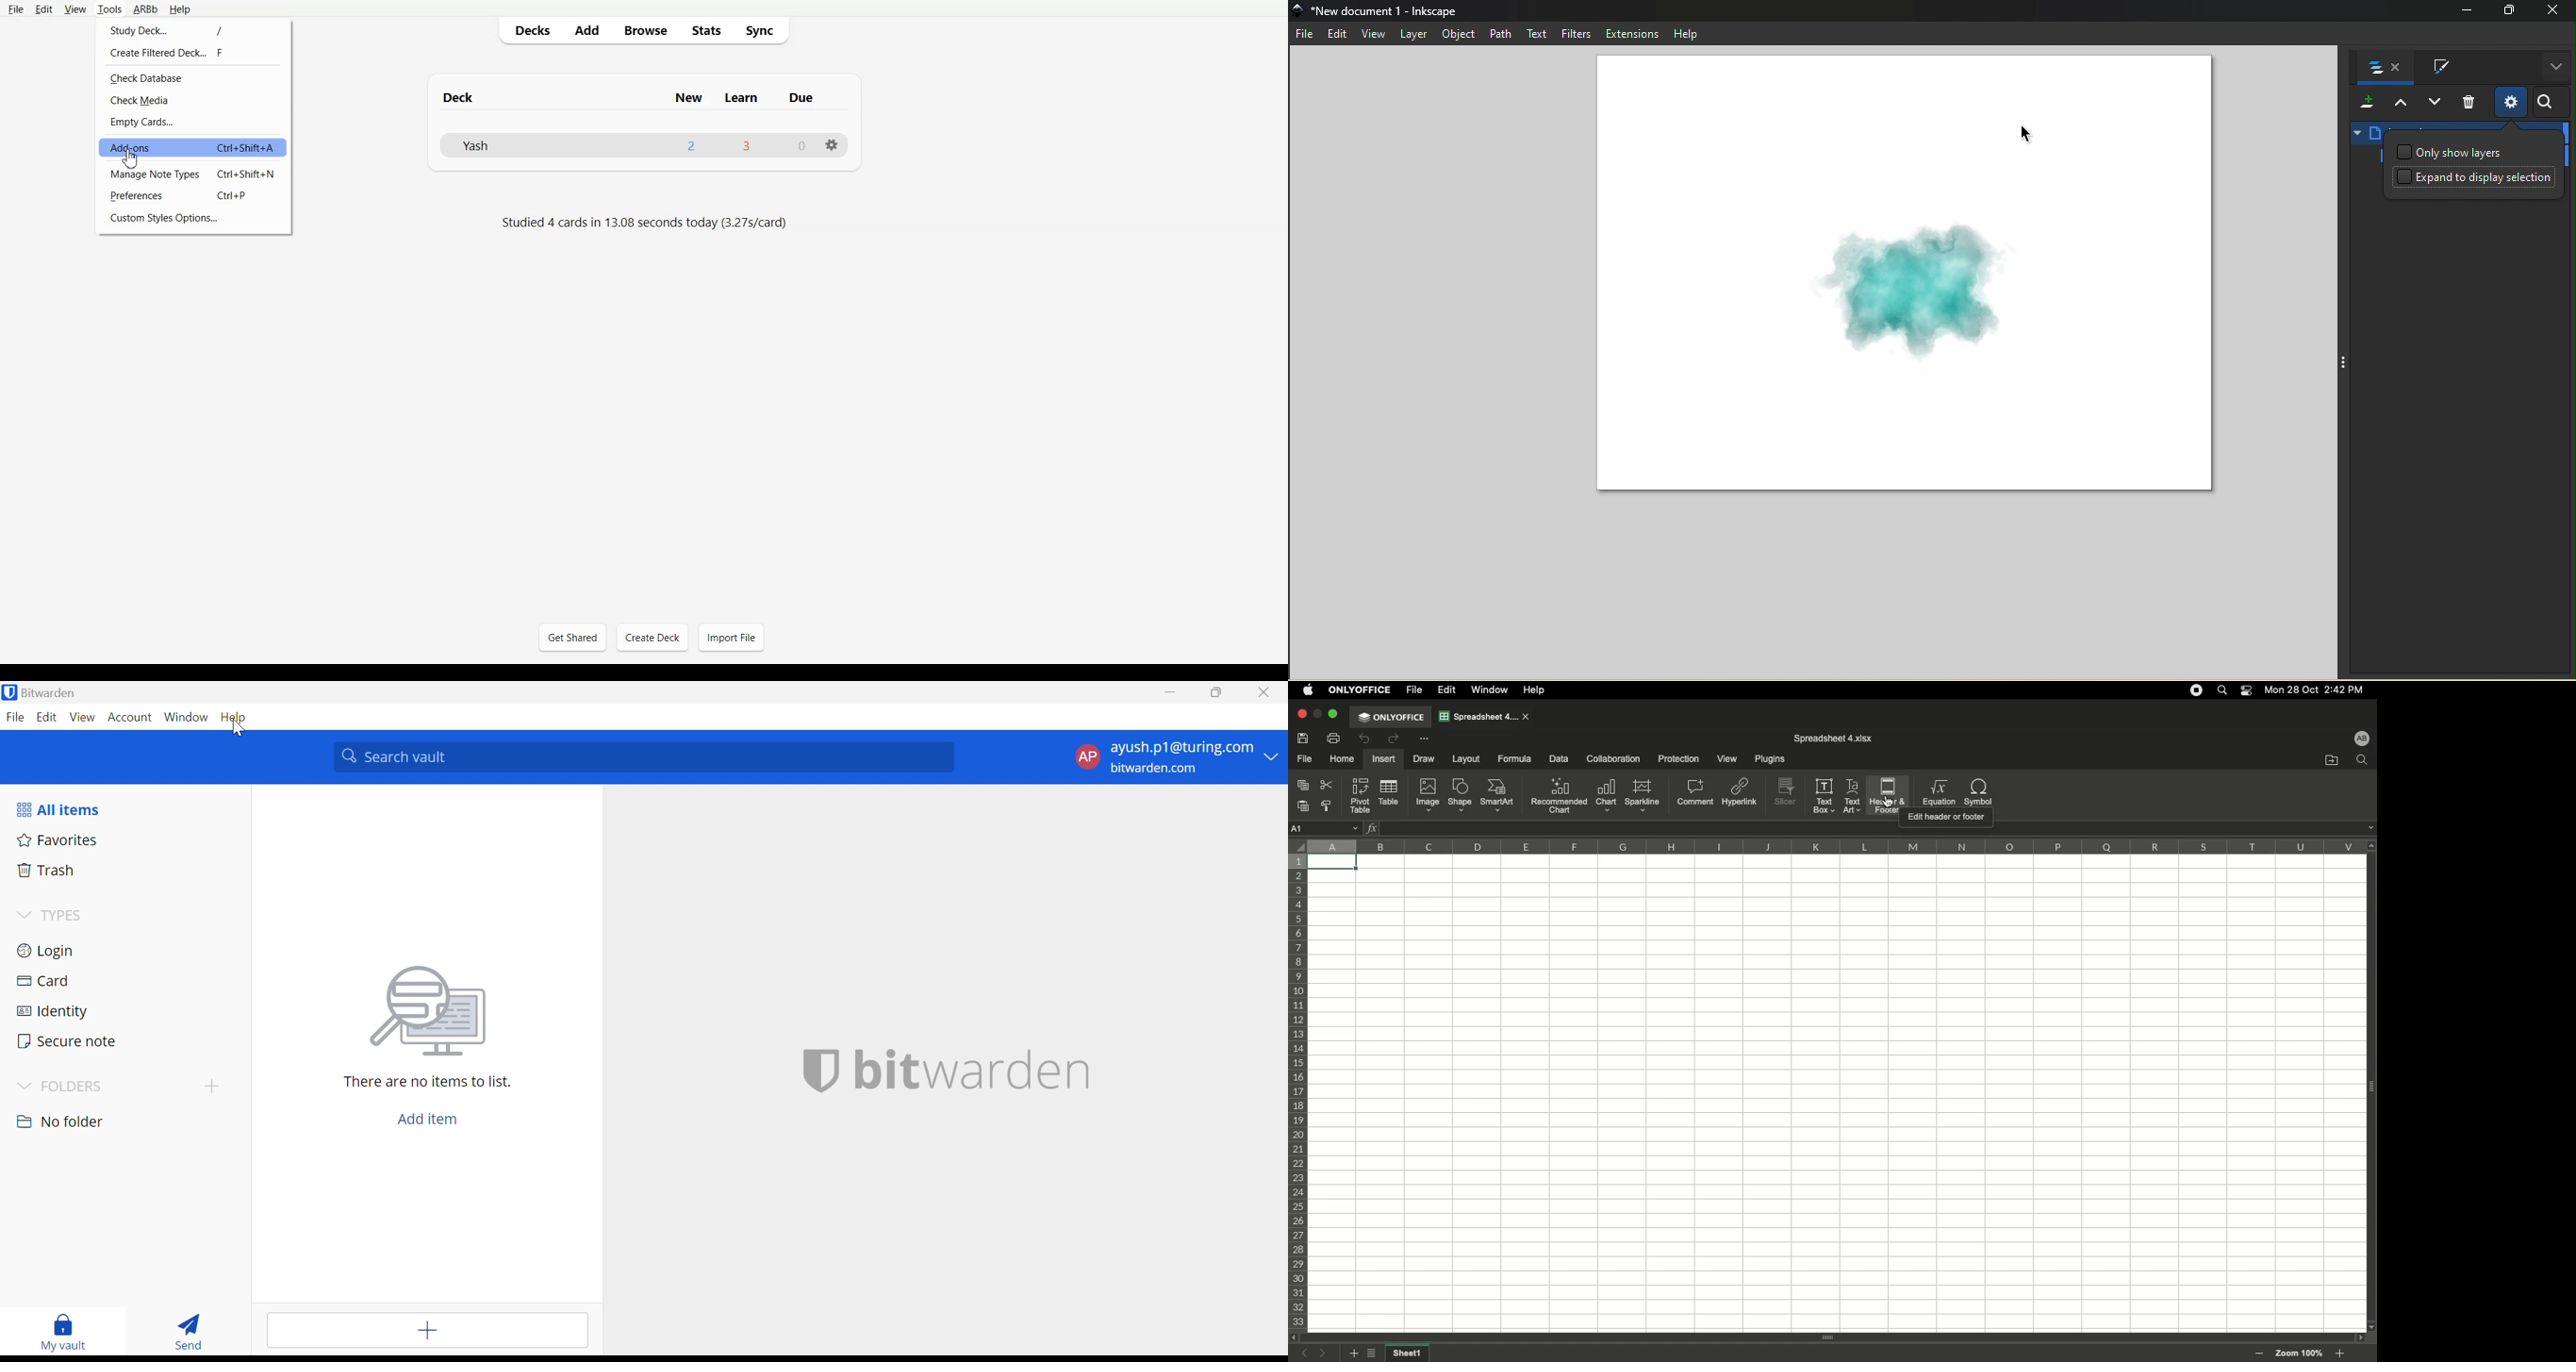  I want to click on File, so click(1305, 760).